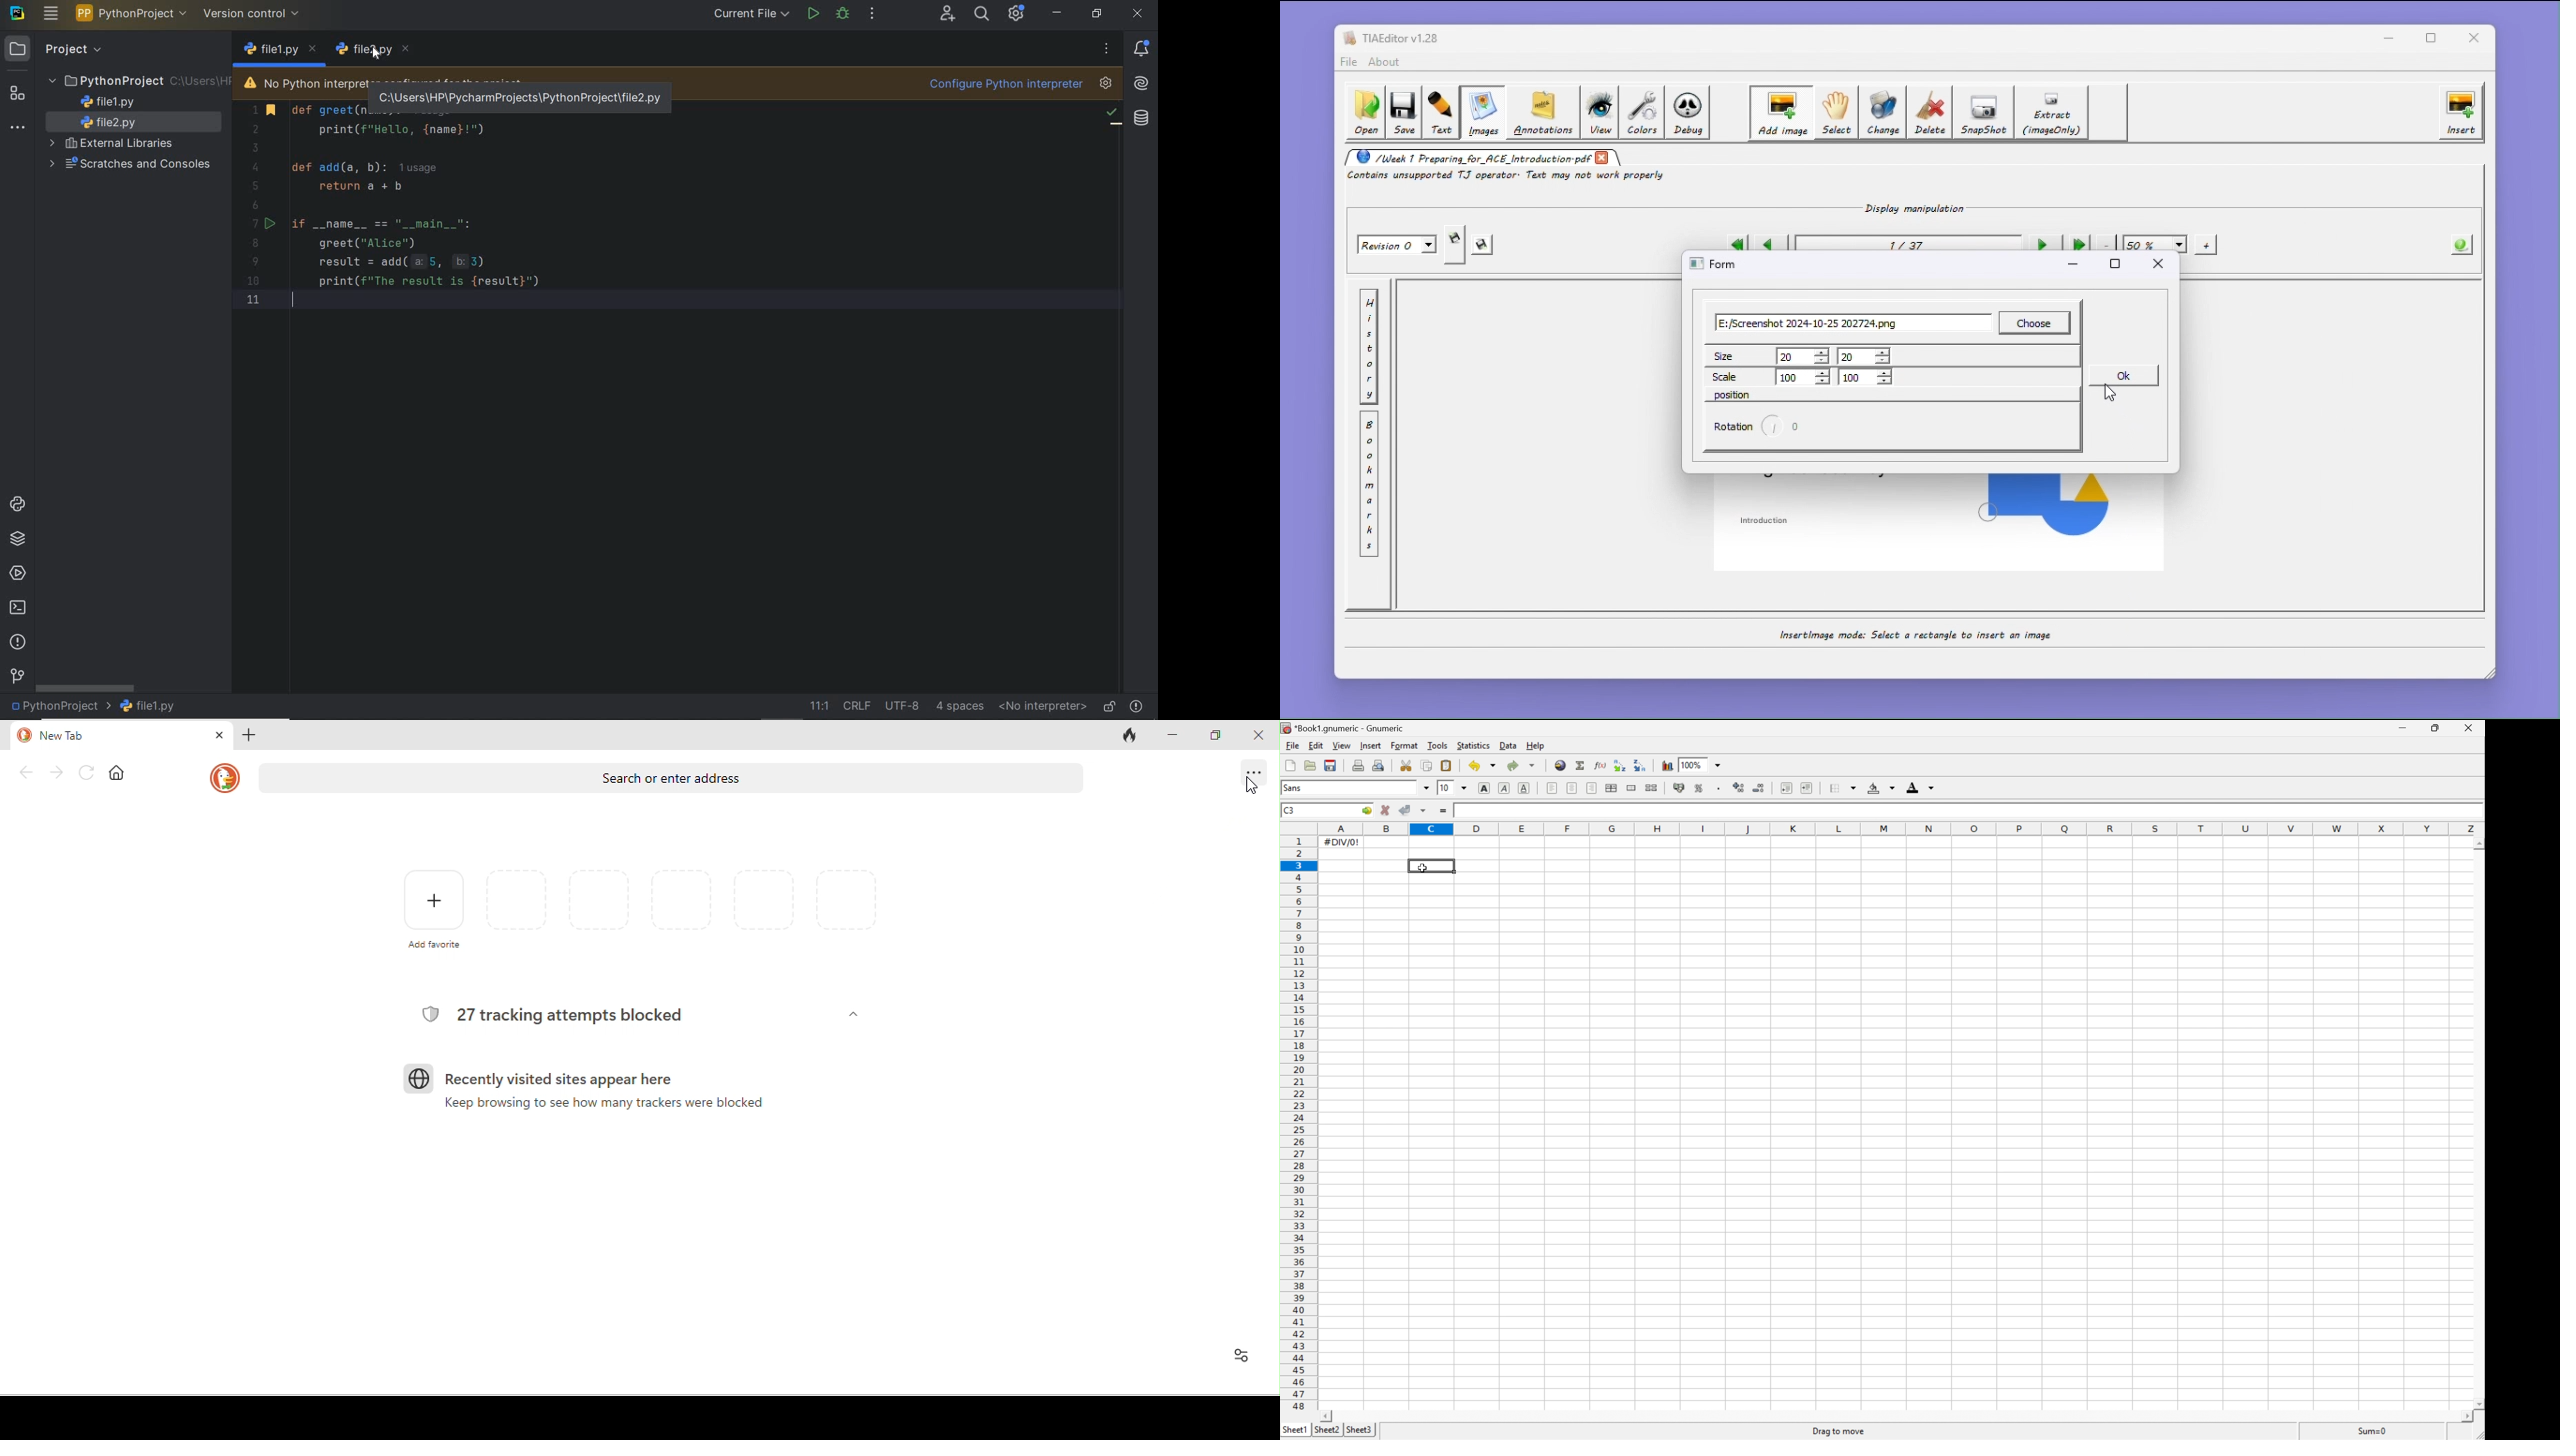 Image resolution: width=2576 pixels, height=1456 pixels. What do you see at coordinates (1693, 764) in the screenshot?
I see `100%` at bounding box center [1693, 764].